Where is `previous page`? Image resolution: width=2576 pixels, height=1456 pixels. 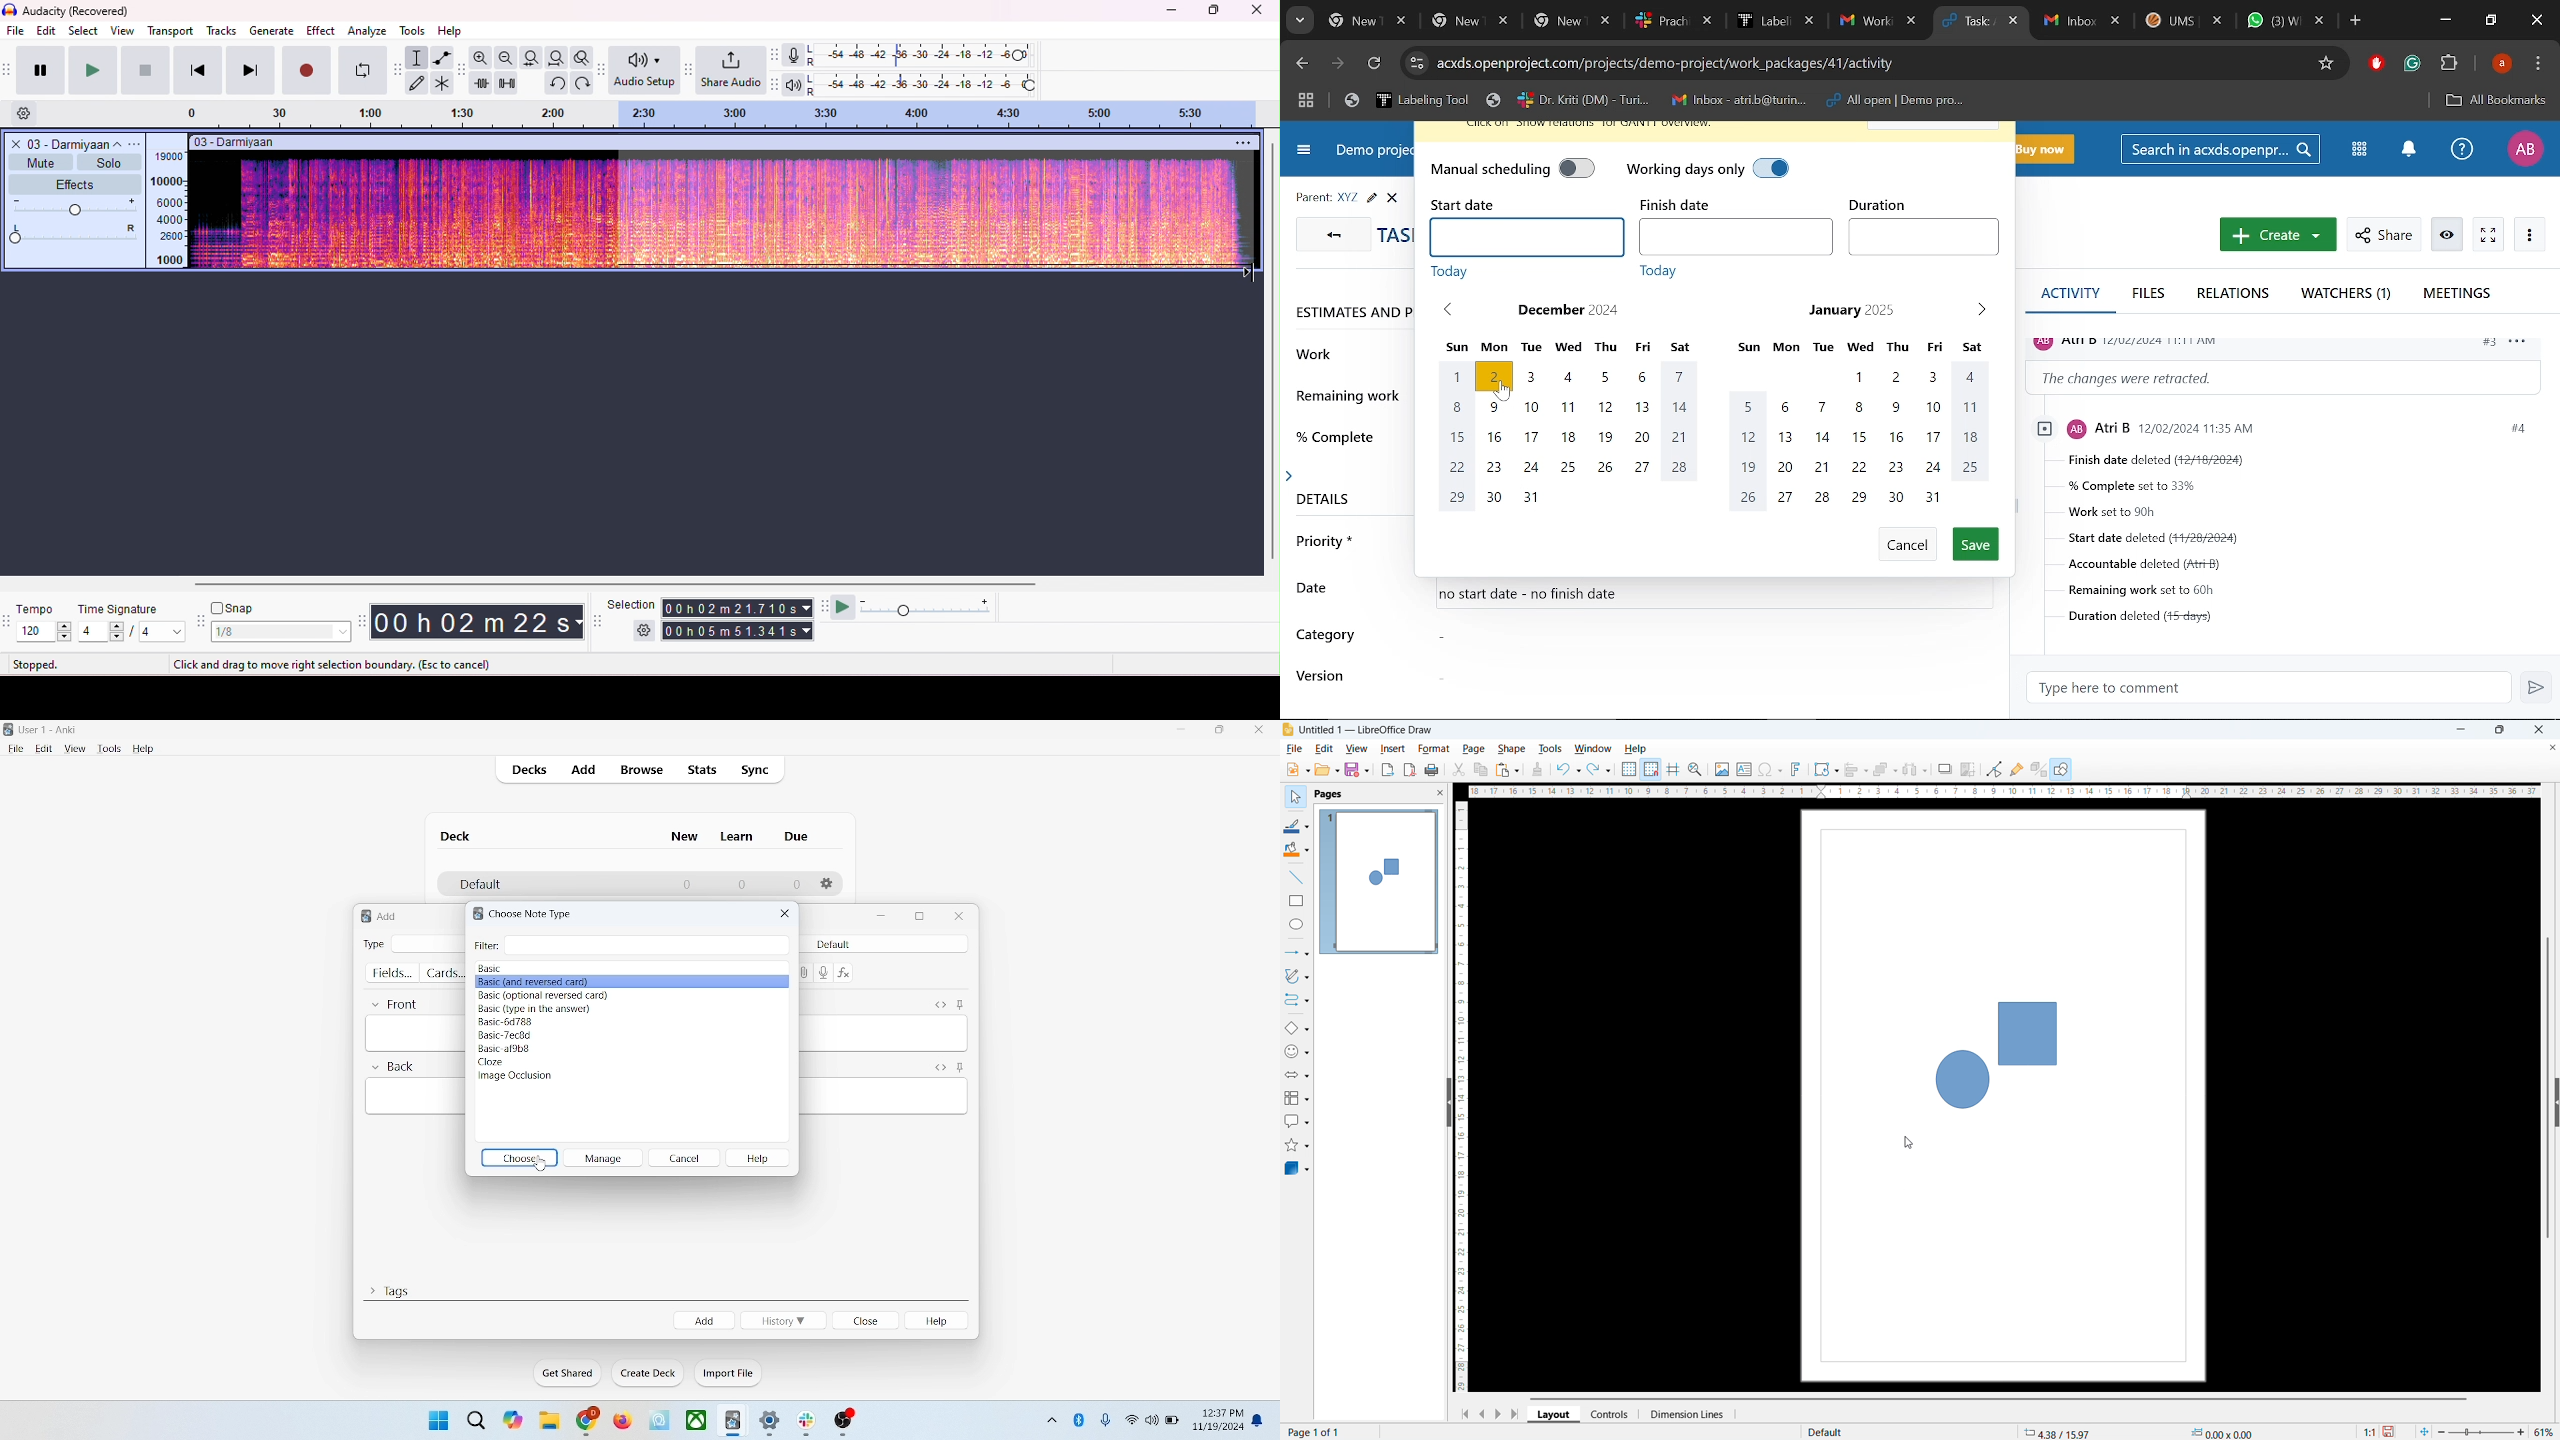
previous page is located at coordinates (1483, 1414).